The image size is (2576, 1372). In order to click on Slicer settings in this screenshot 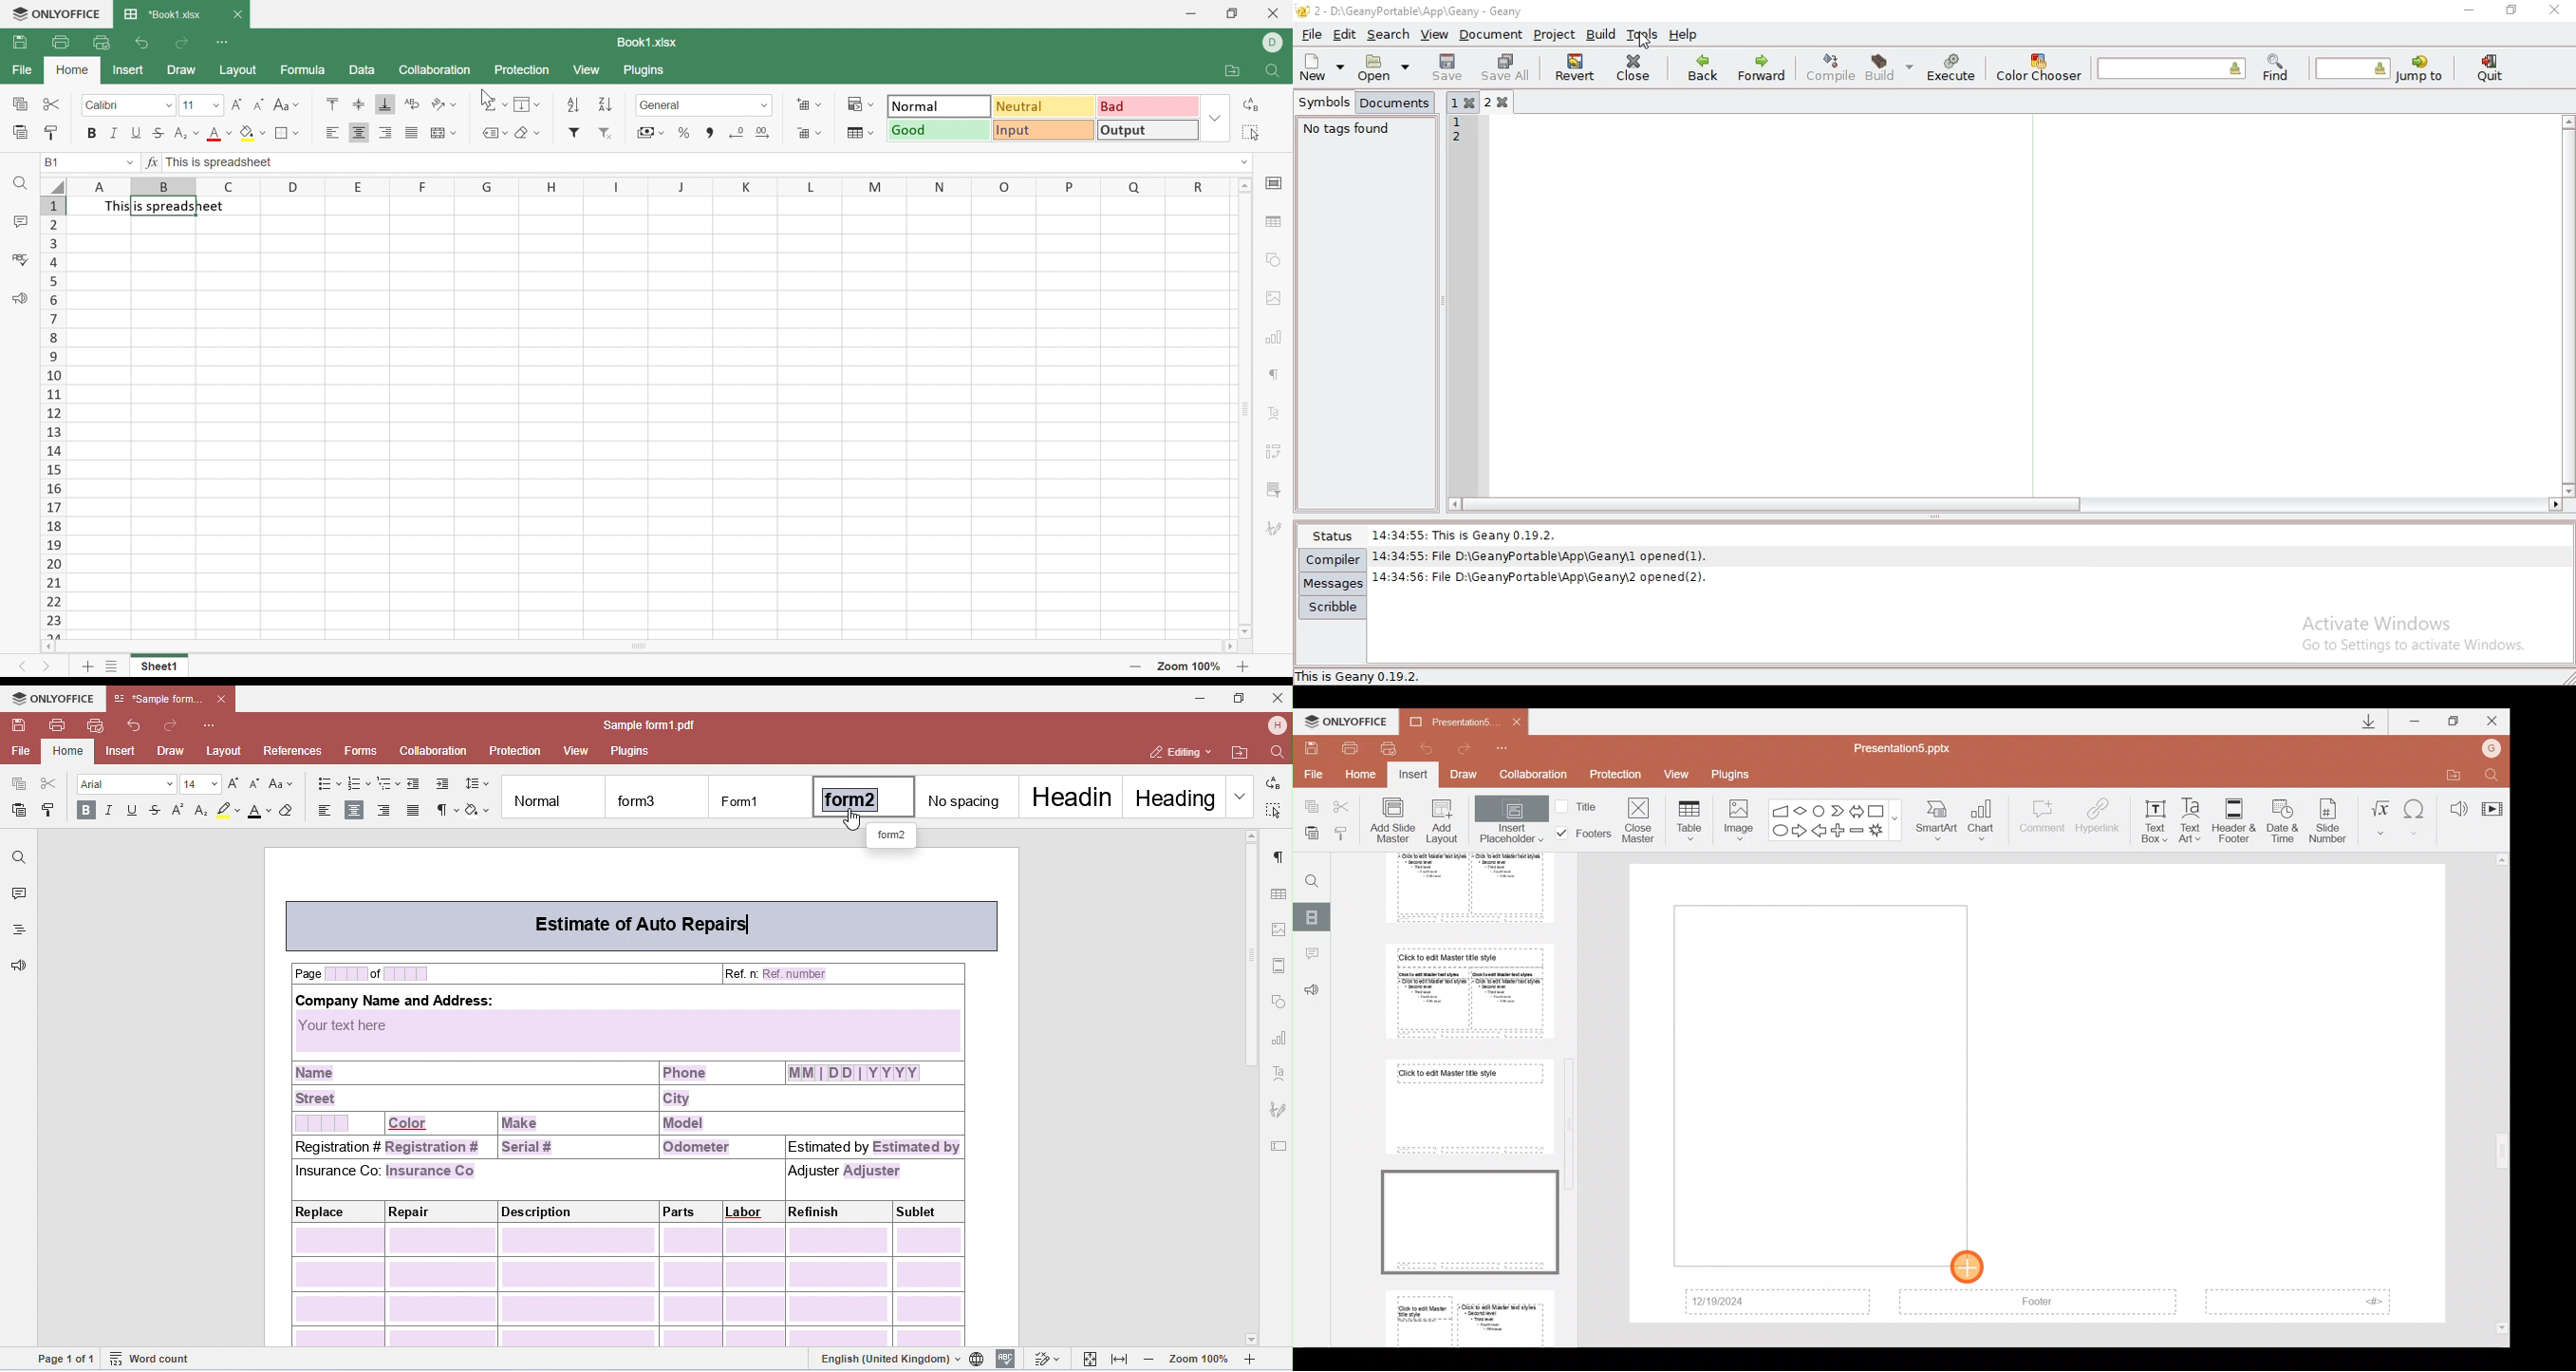, I will do `click(1275, 490)`.